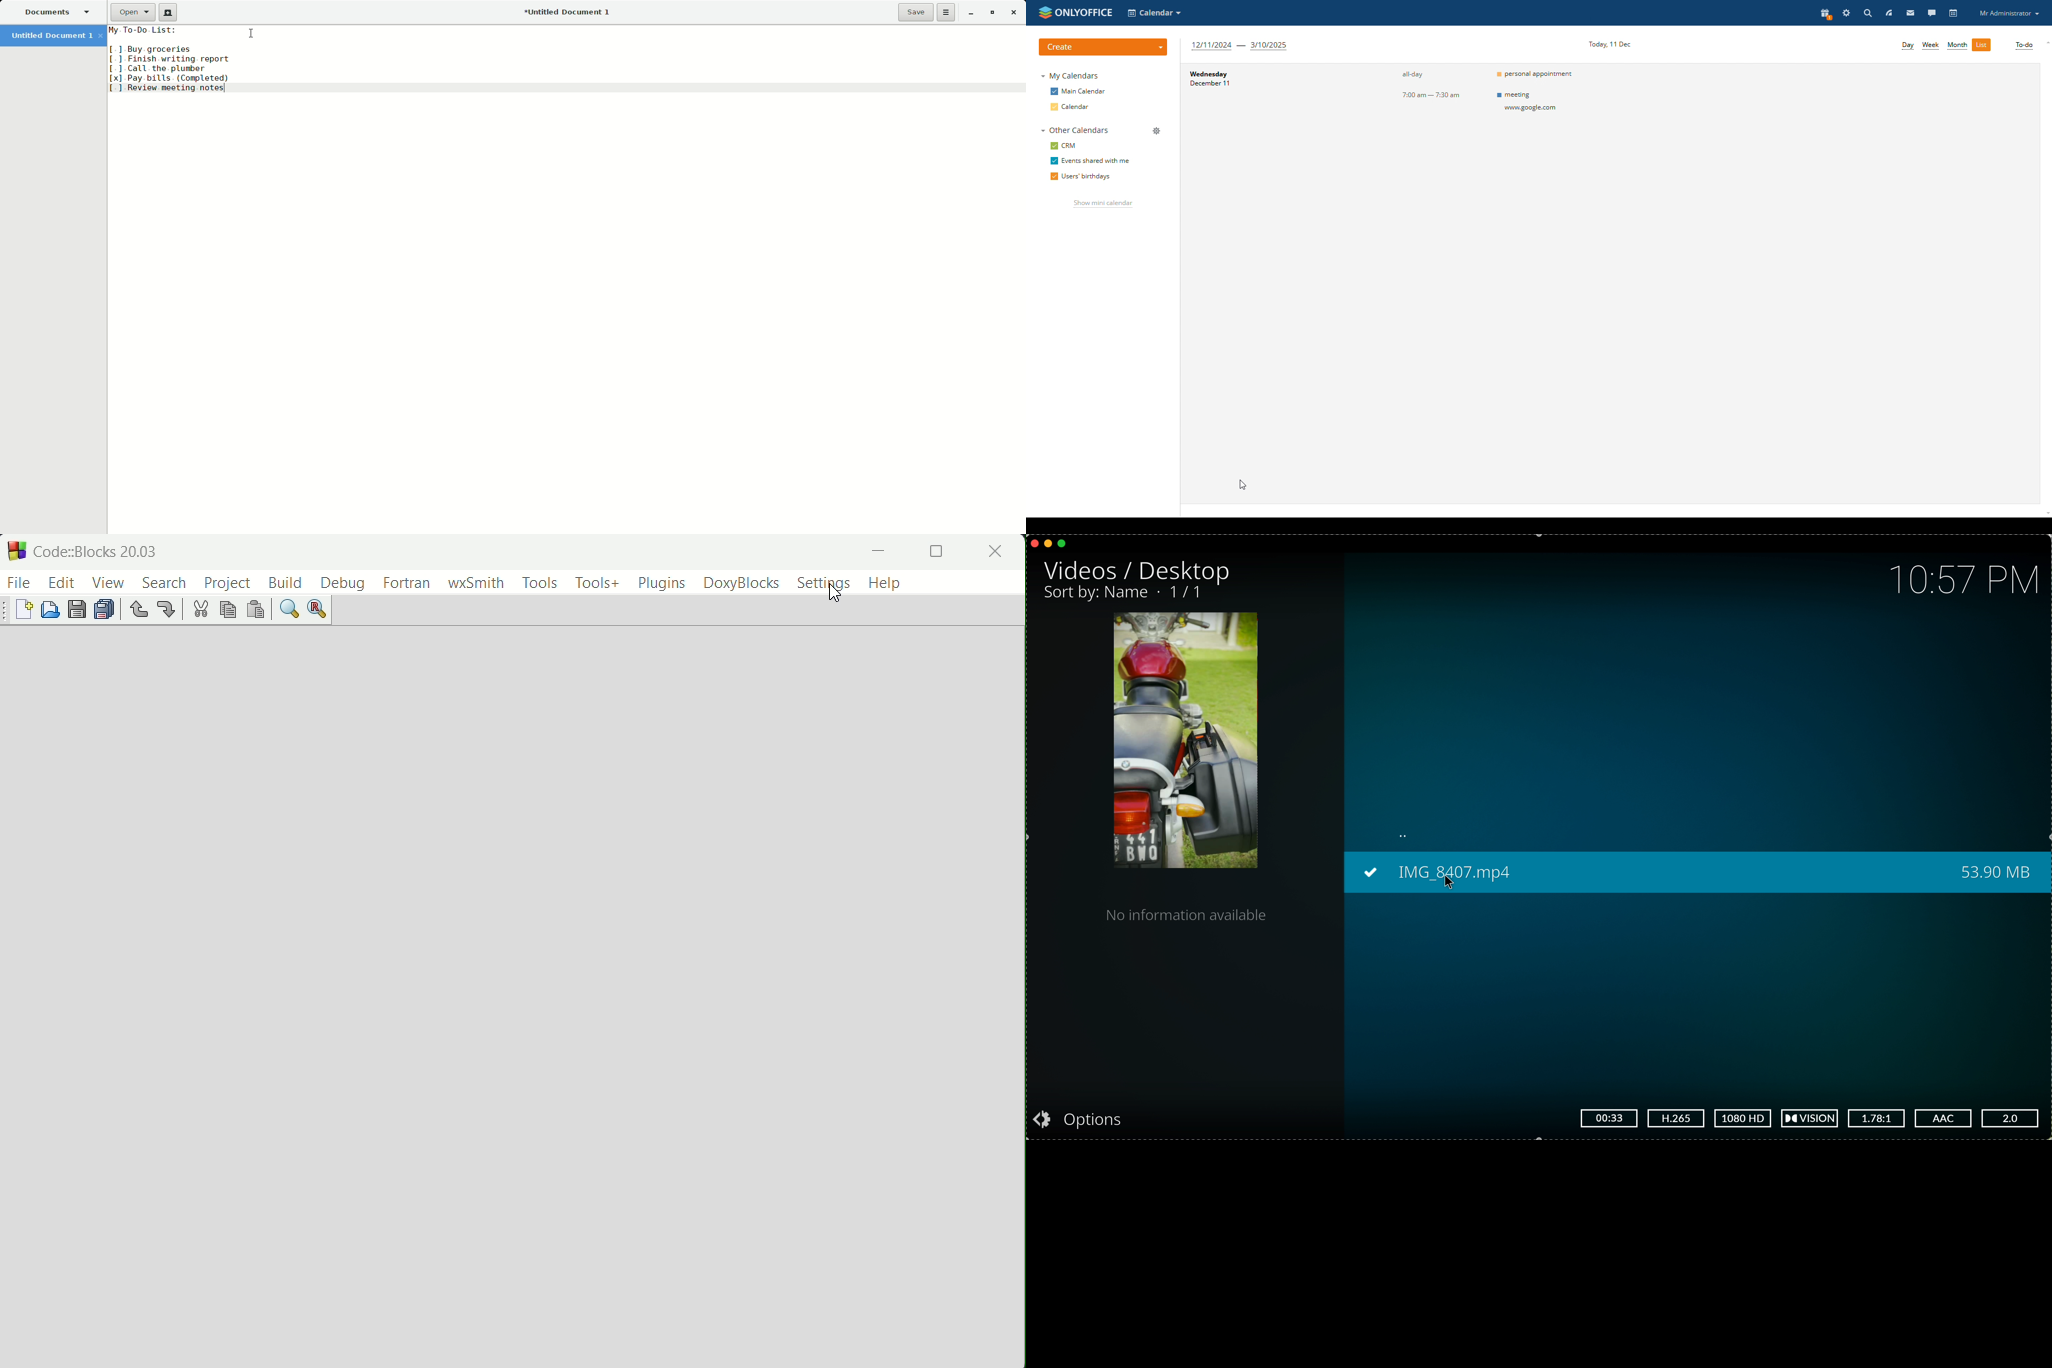 The width and height of the screenshot is (2072, 1372). What do you see at coordinates (1104, 204) in the screenshot?
I see `show mini calendar` at bounding box center [1104, 204].